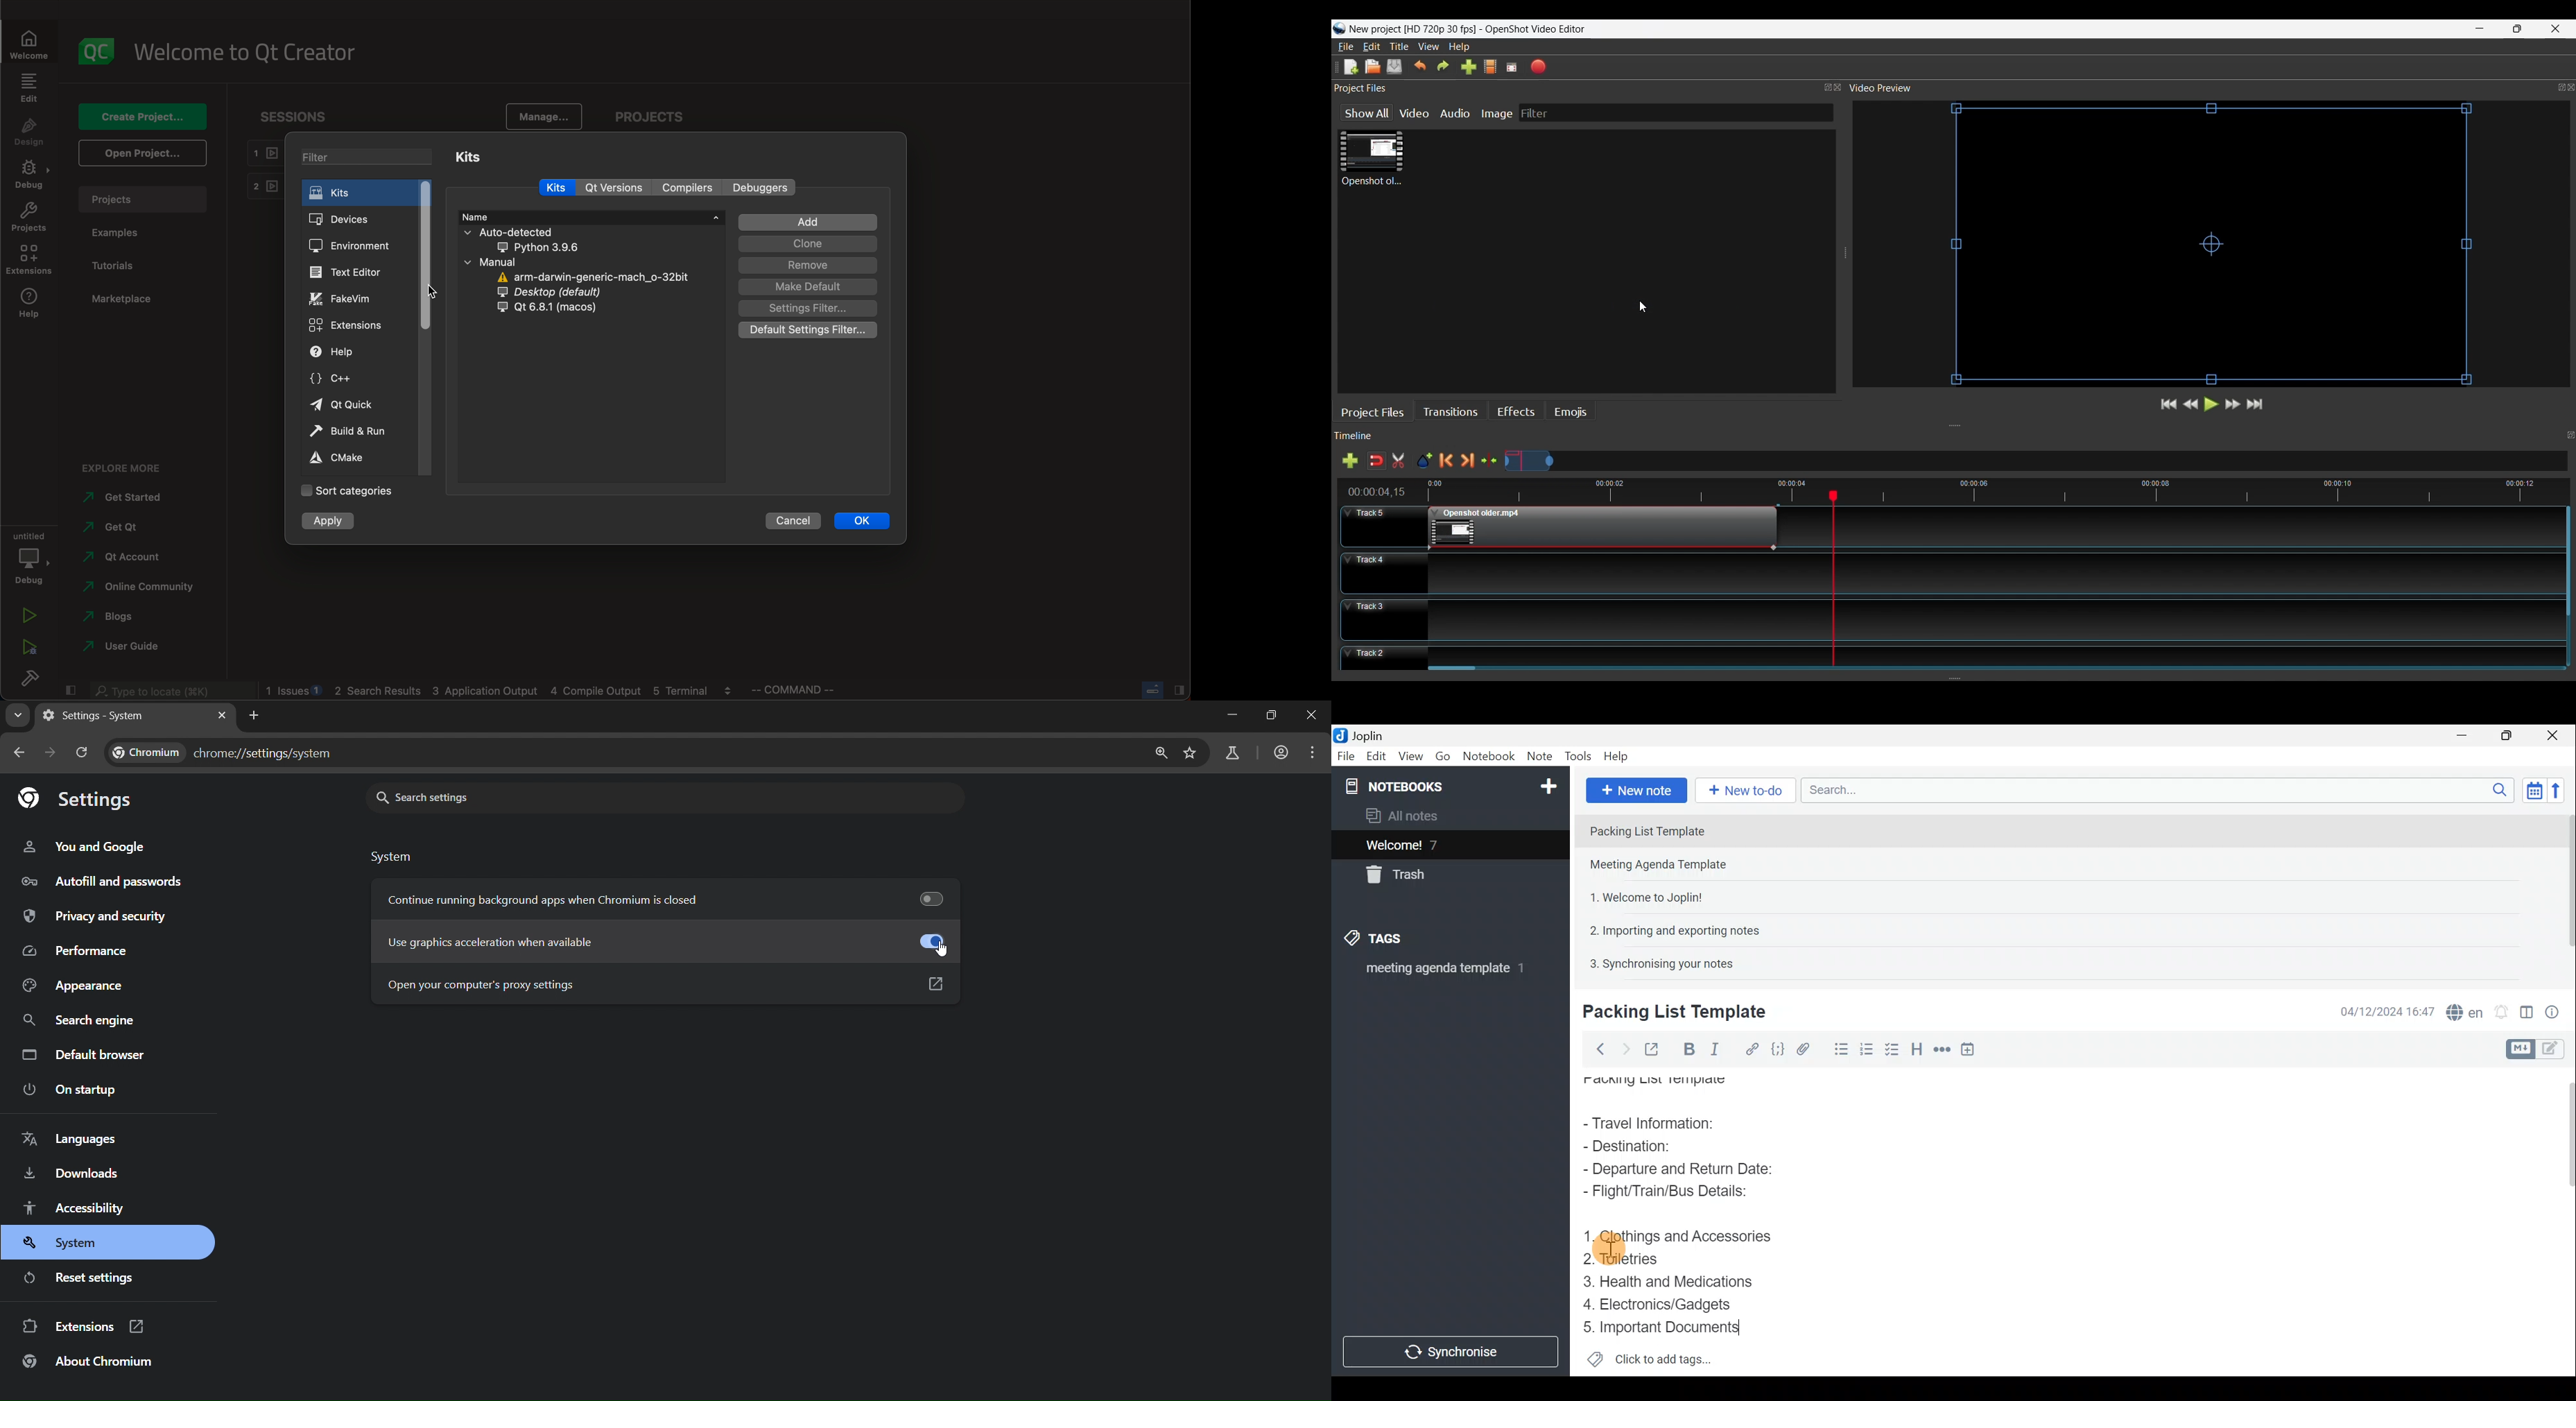  I want to click on version, so click(614, 187).